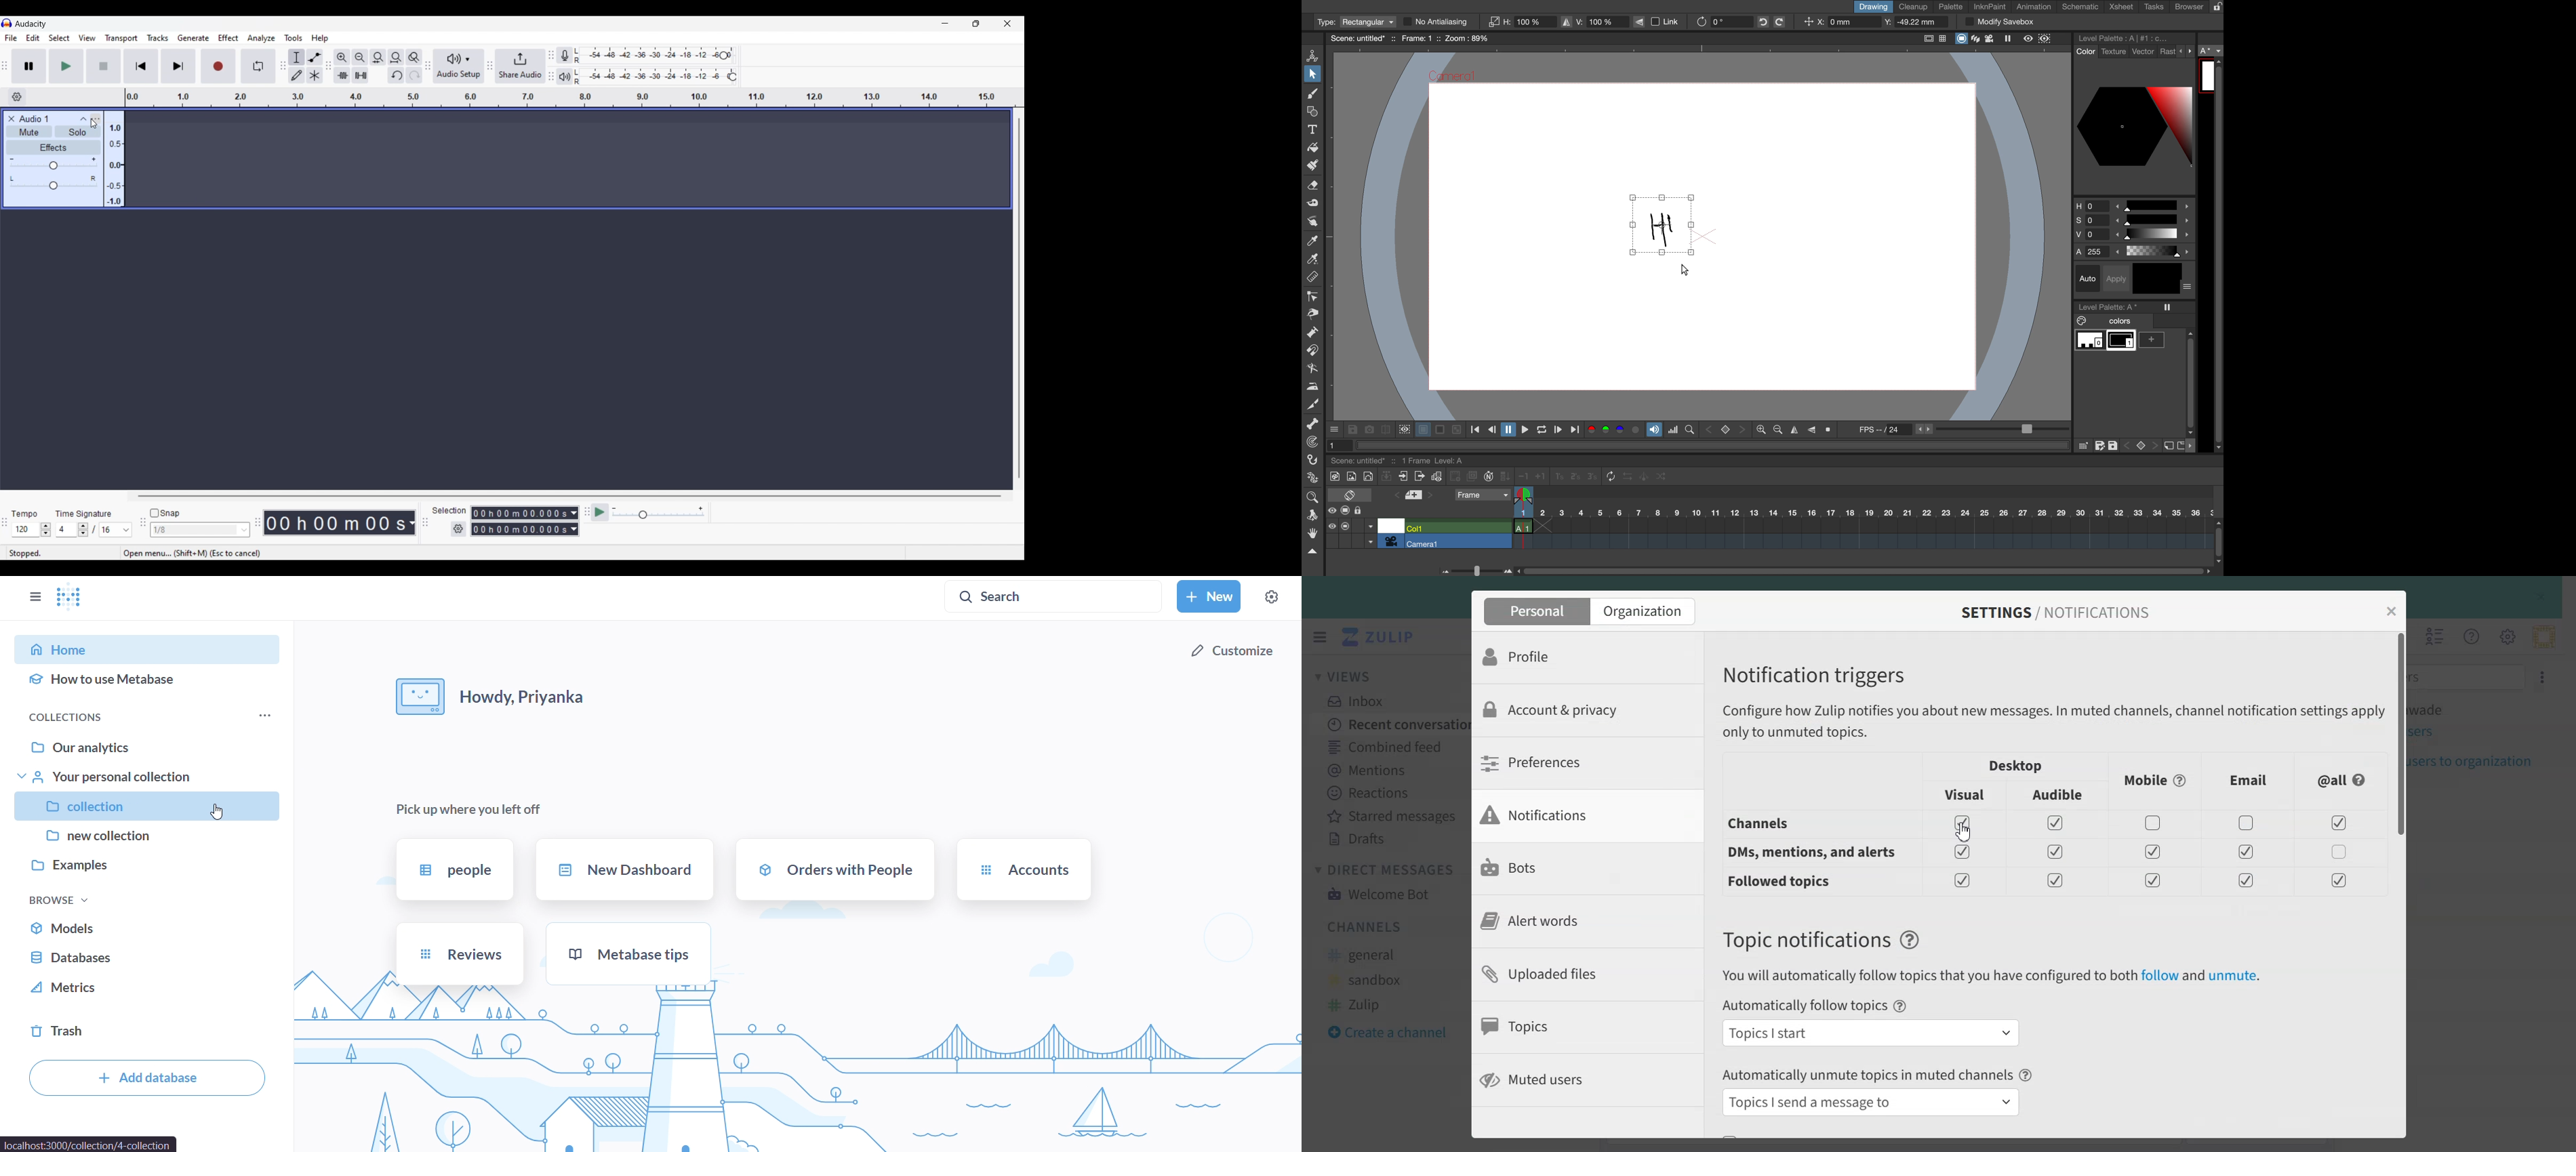  I want to click on define sub camera, so click(1403, 429).